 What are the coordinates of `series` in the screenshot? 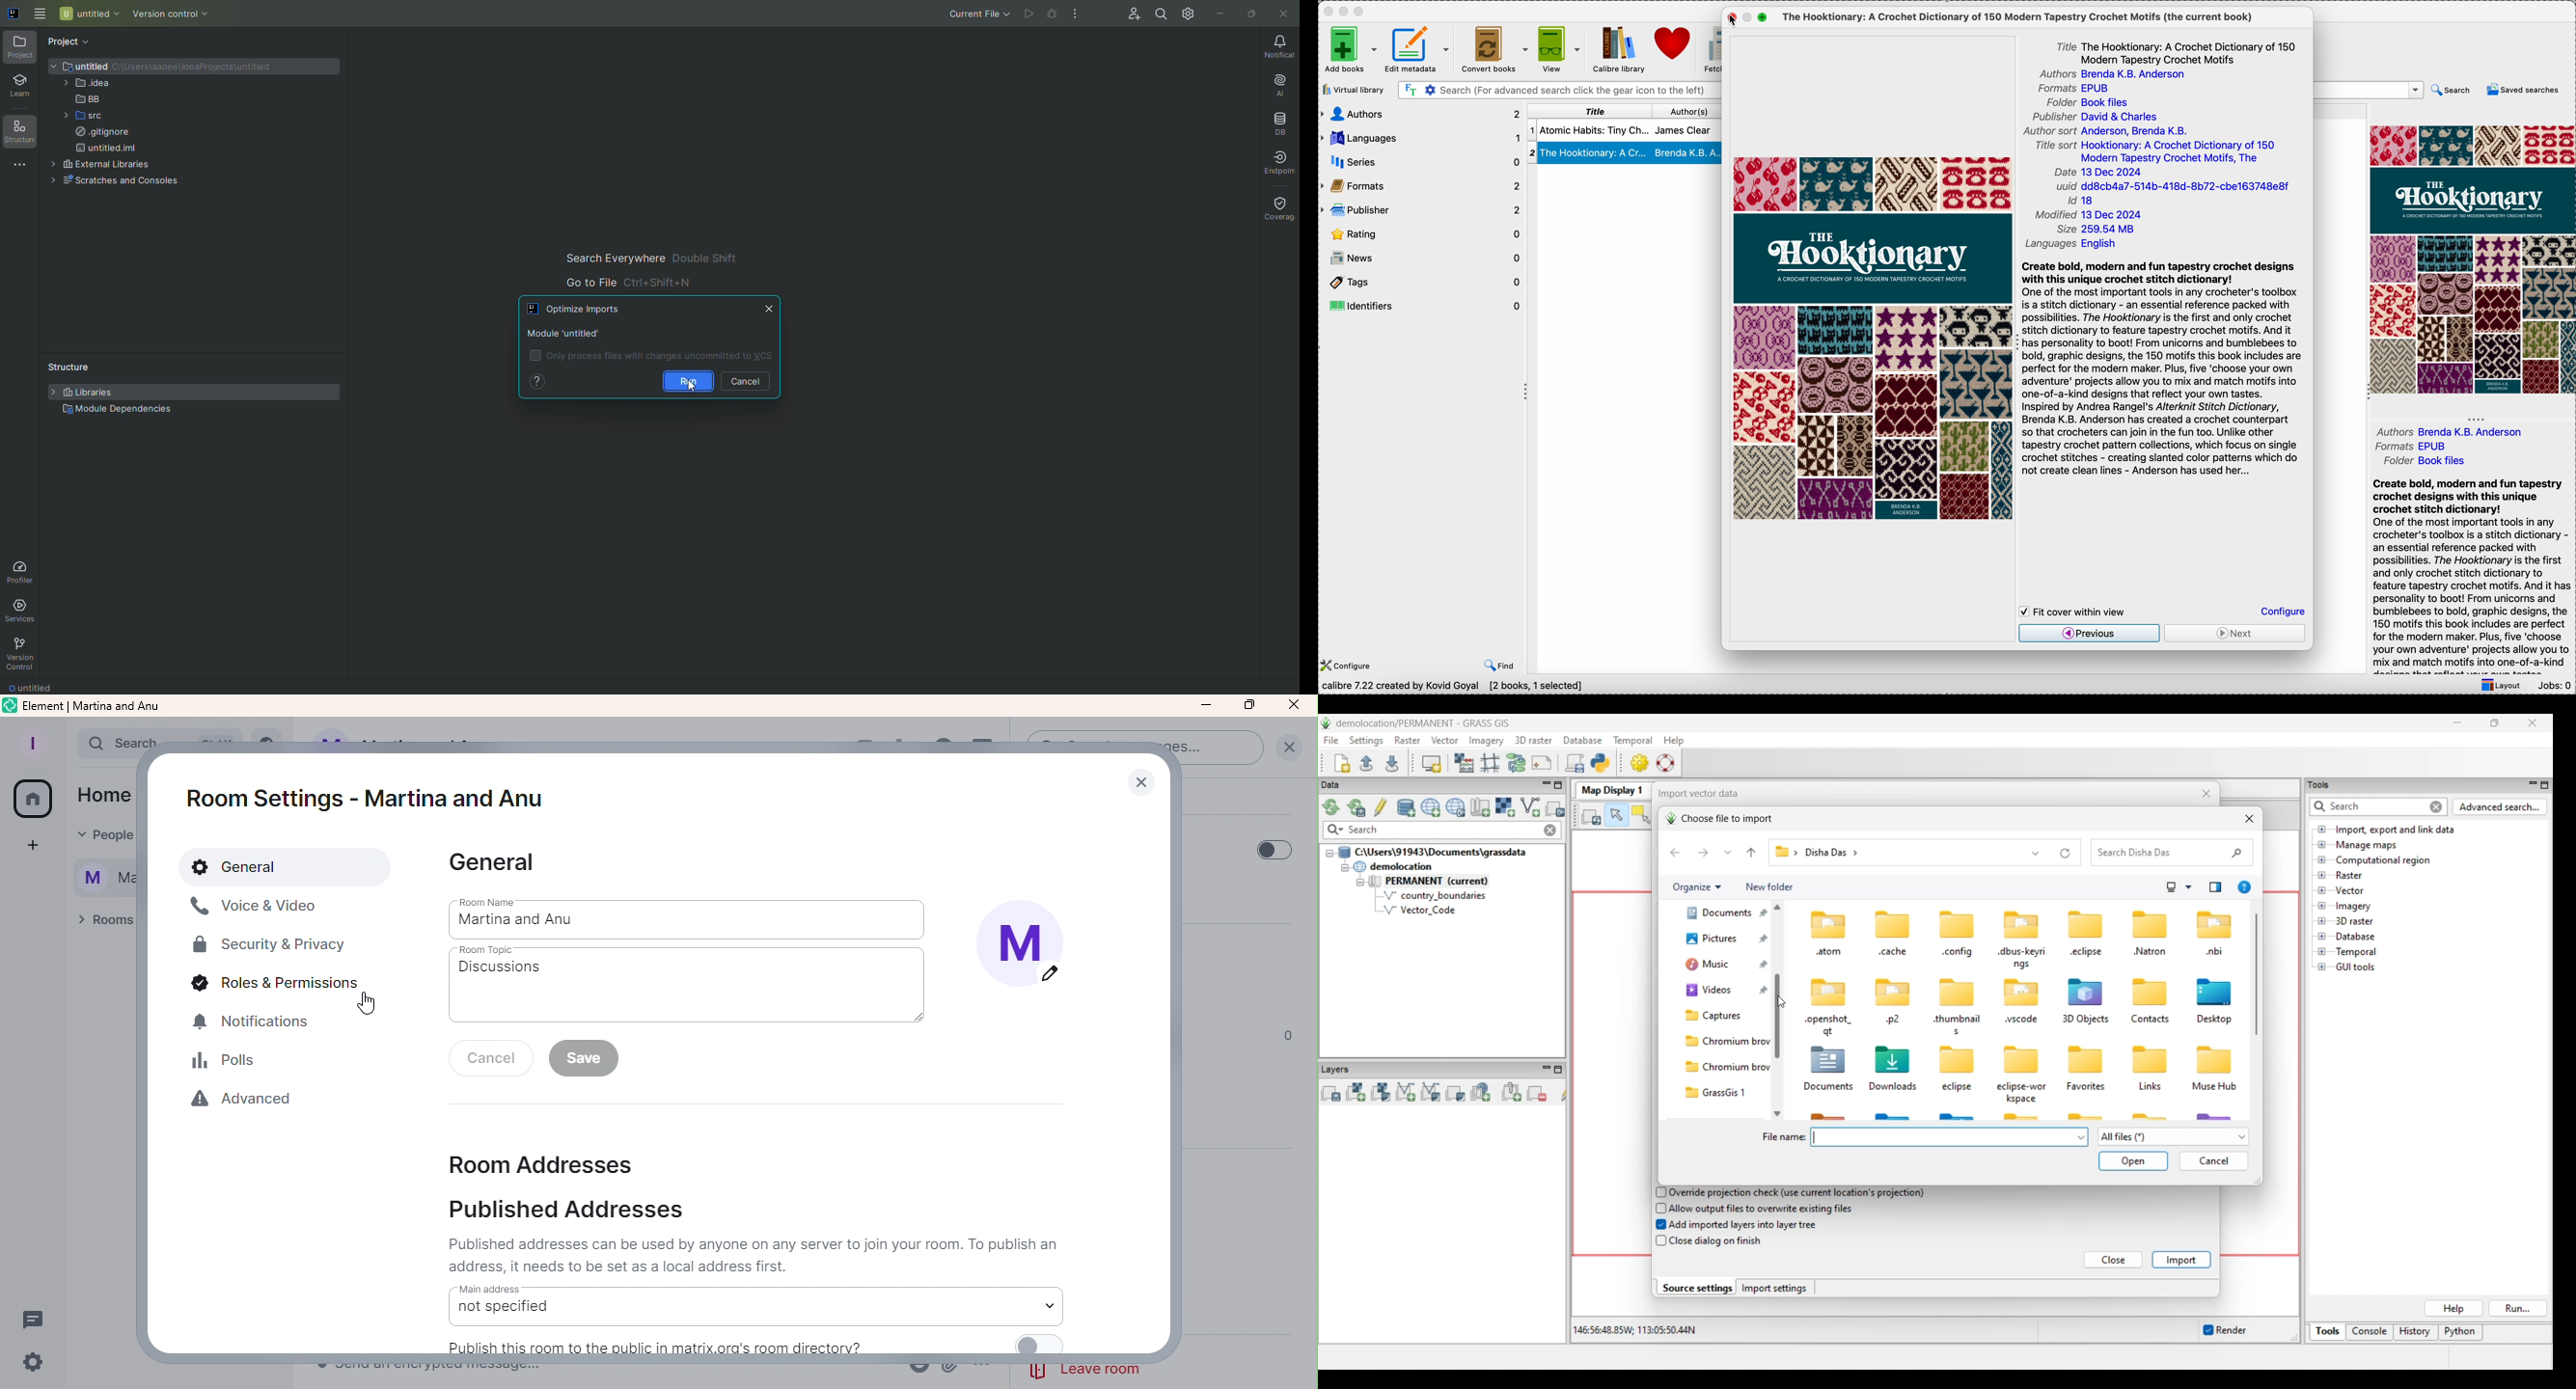 It's located at (1420, 162).